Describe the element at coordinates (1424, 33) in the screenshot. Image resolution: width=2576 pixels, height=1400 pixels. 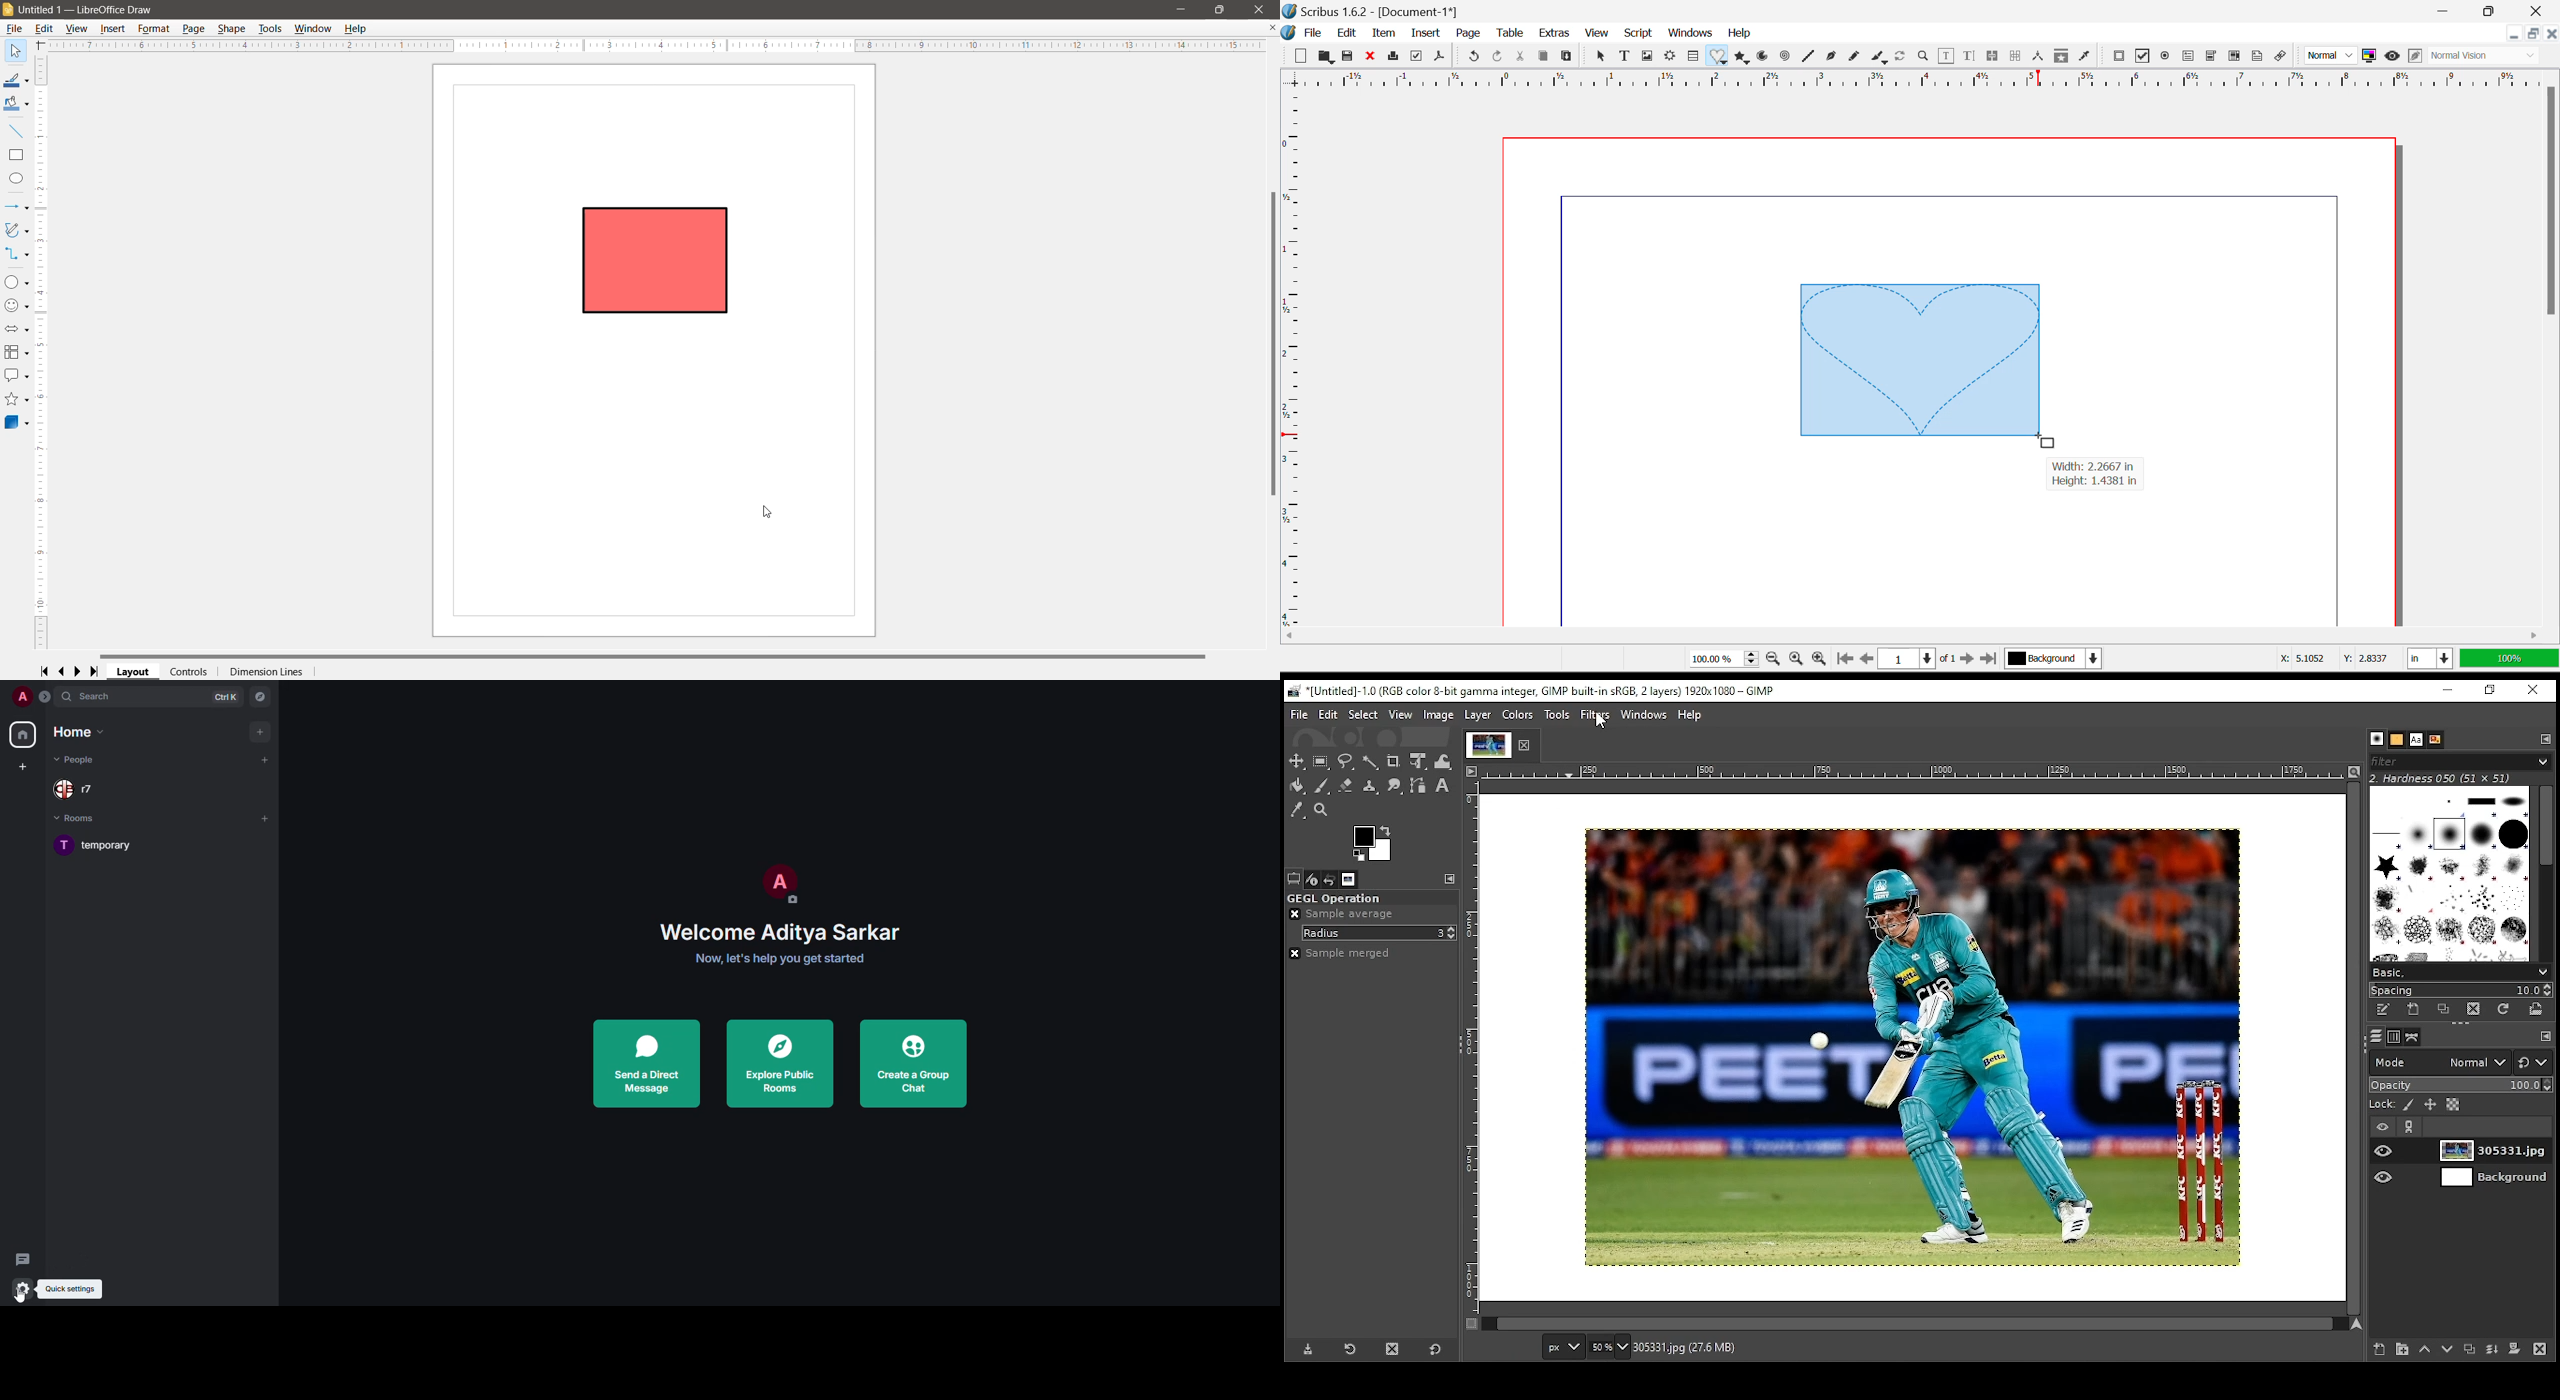
I see `Insert` at that location.